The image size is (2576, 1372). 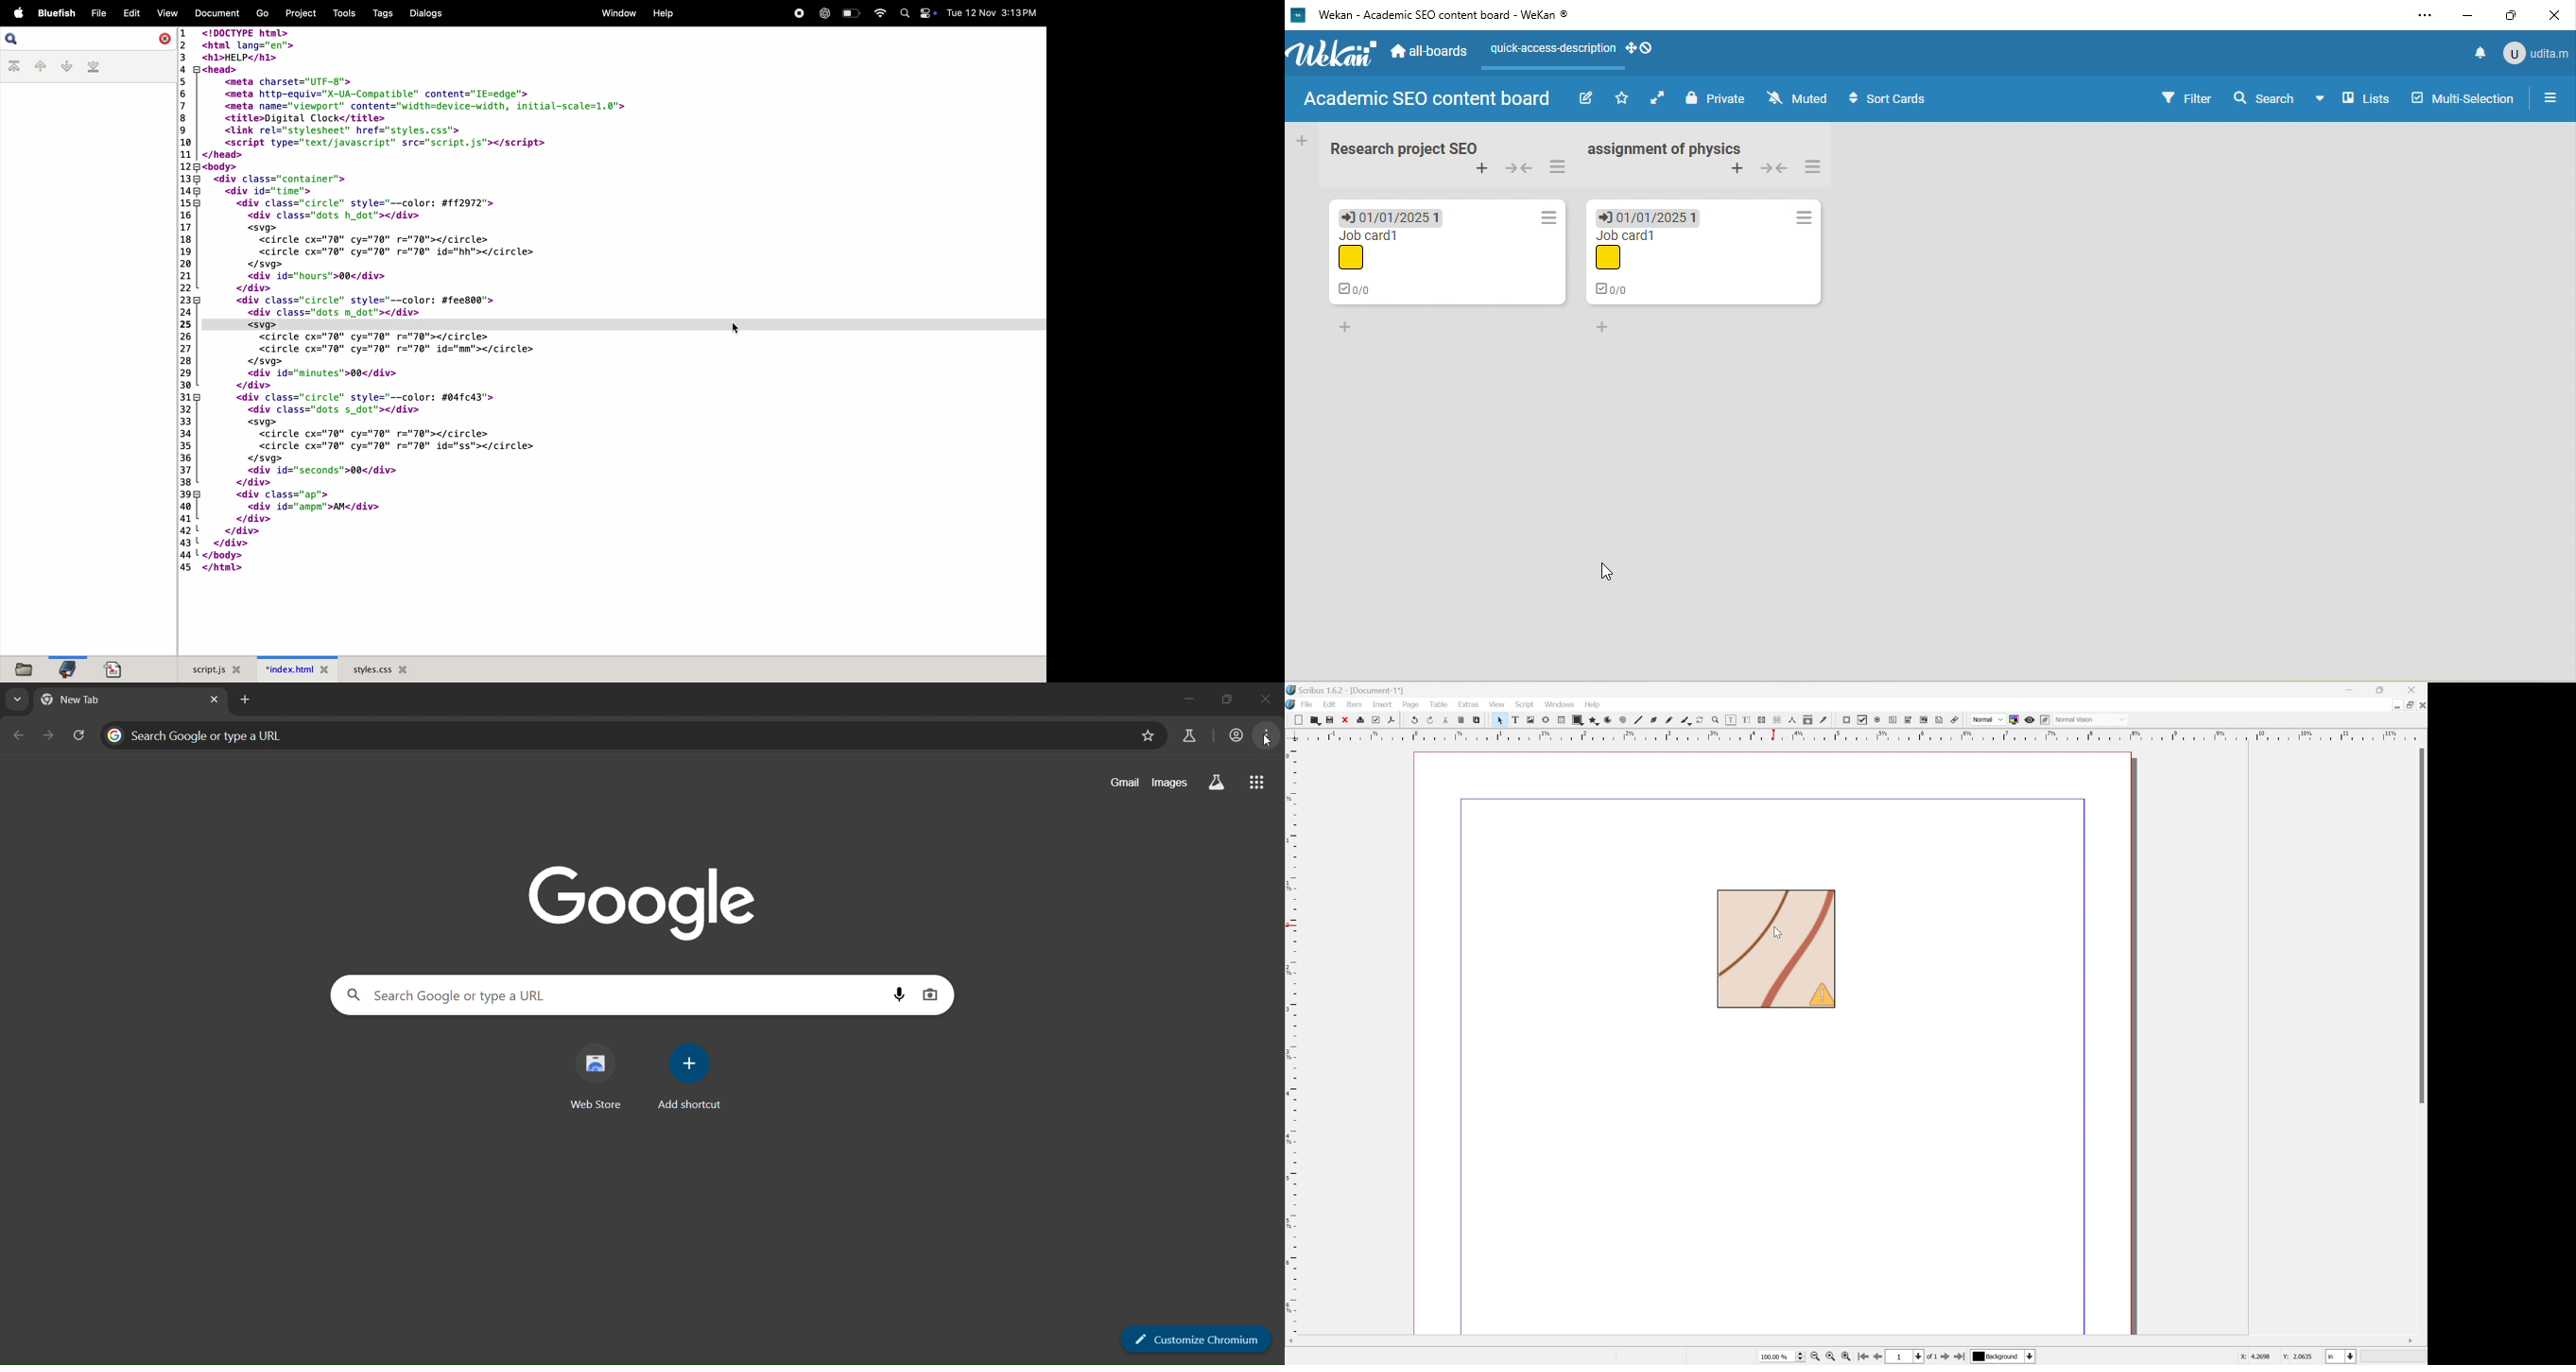 I want to click on research project seo, so click(x=1401, y=147).